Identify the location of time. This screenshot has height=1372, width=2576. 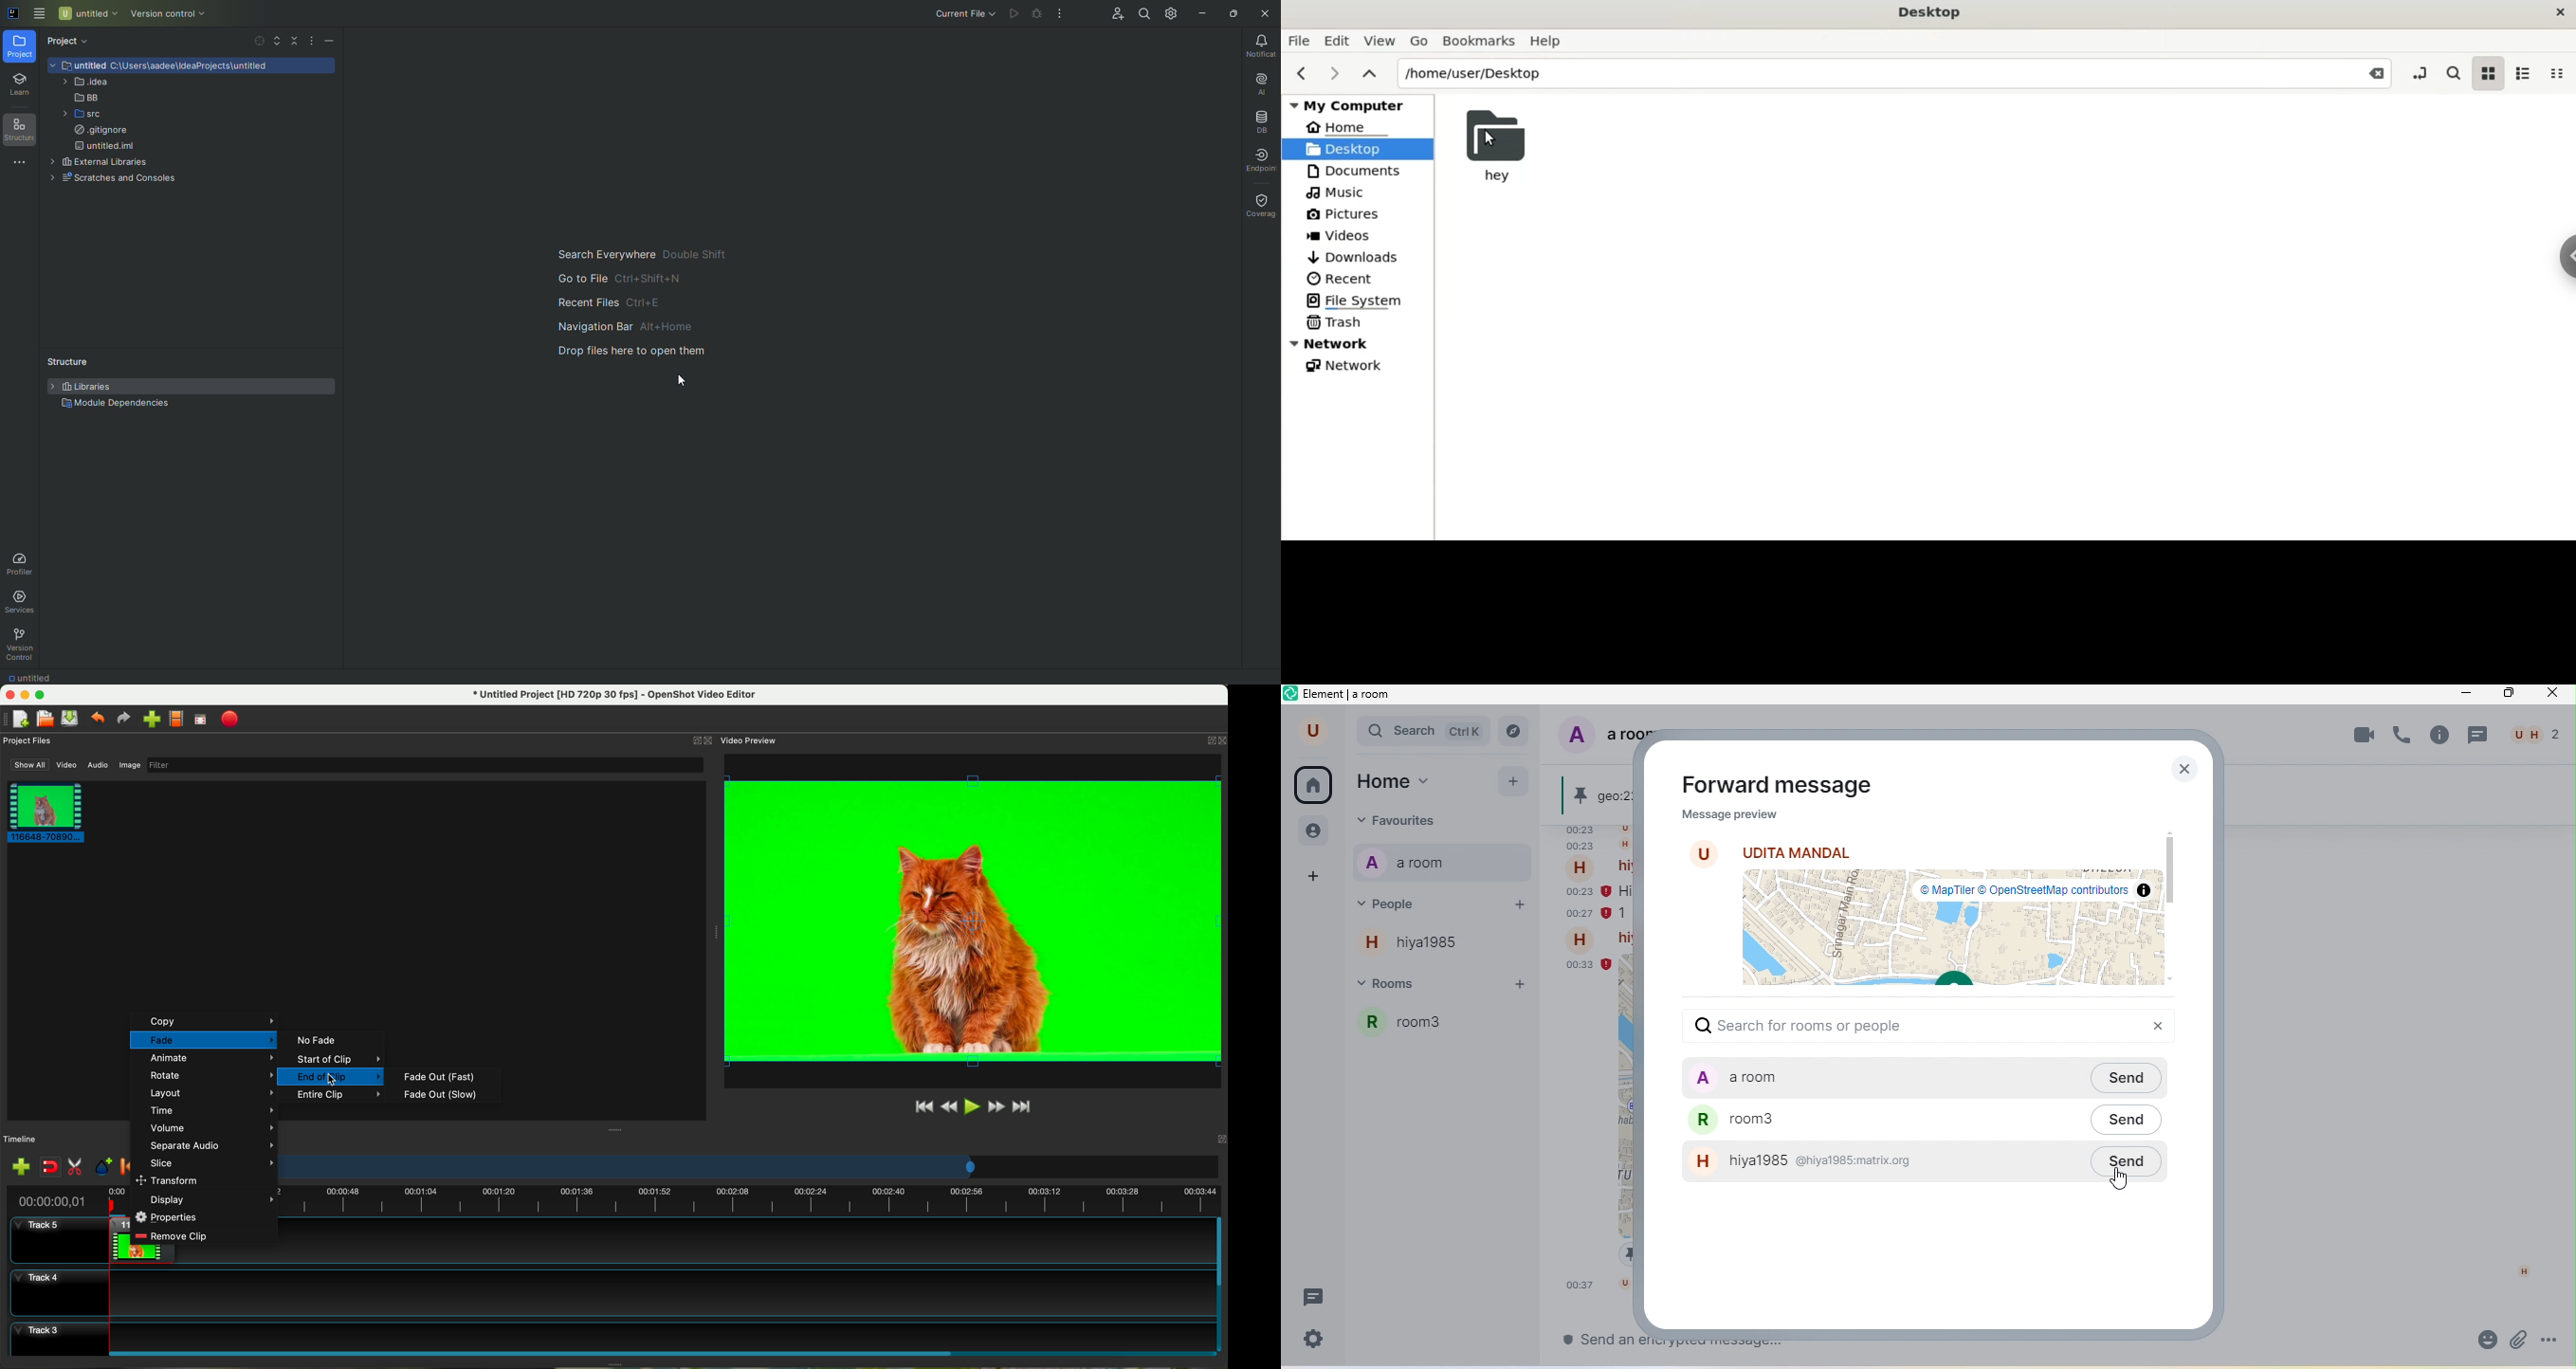
(49, 1201).